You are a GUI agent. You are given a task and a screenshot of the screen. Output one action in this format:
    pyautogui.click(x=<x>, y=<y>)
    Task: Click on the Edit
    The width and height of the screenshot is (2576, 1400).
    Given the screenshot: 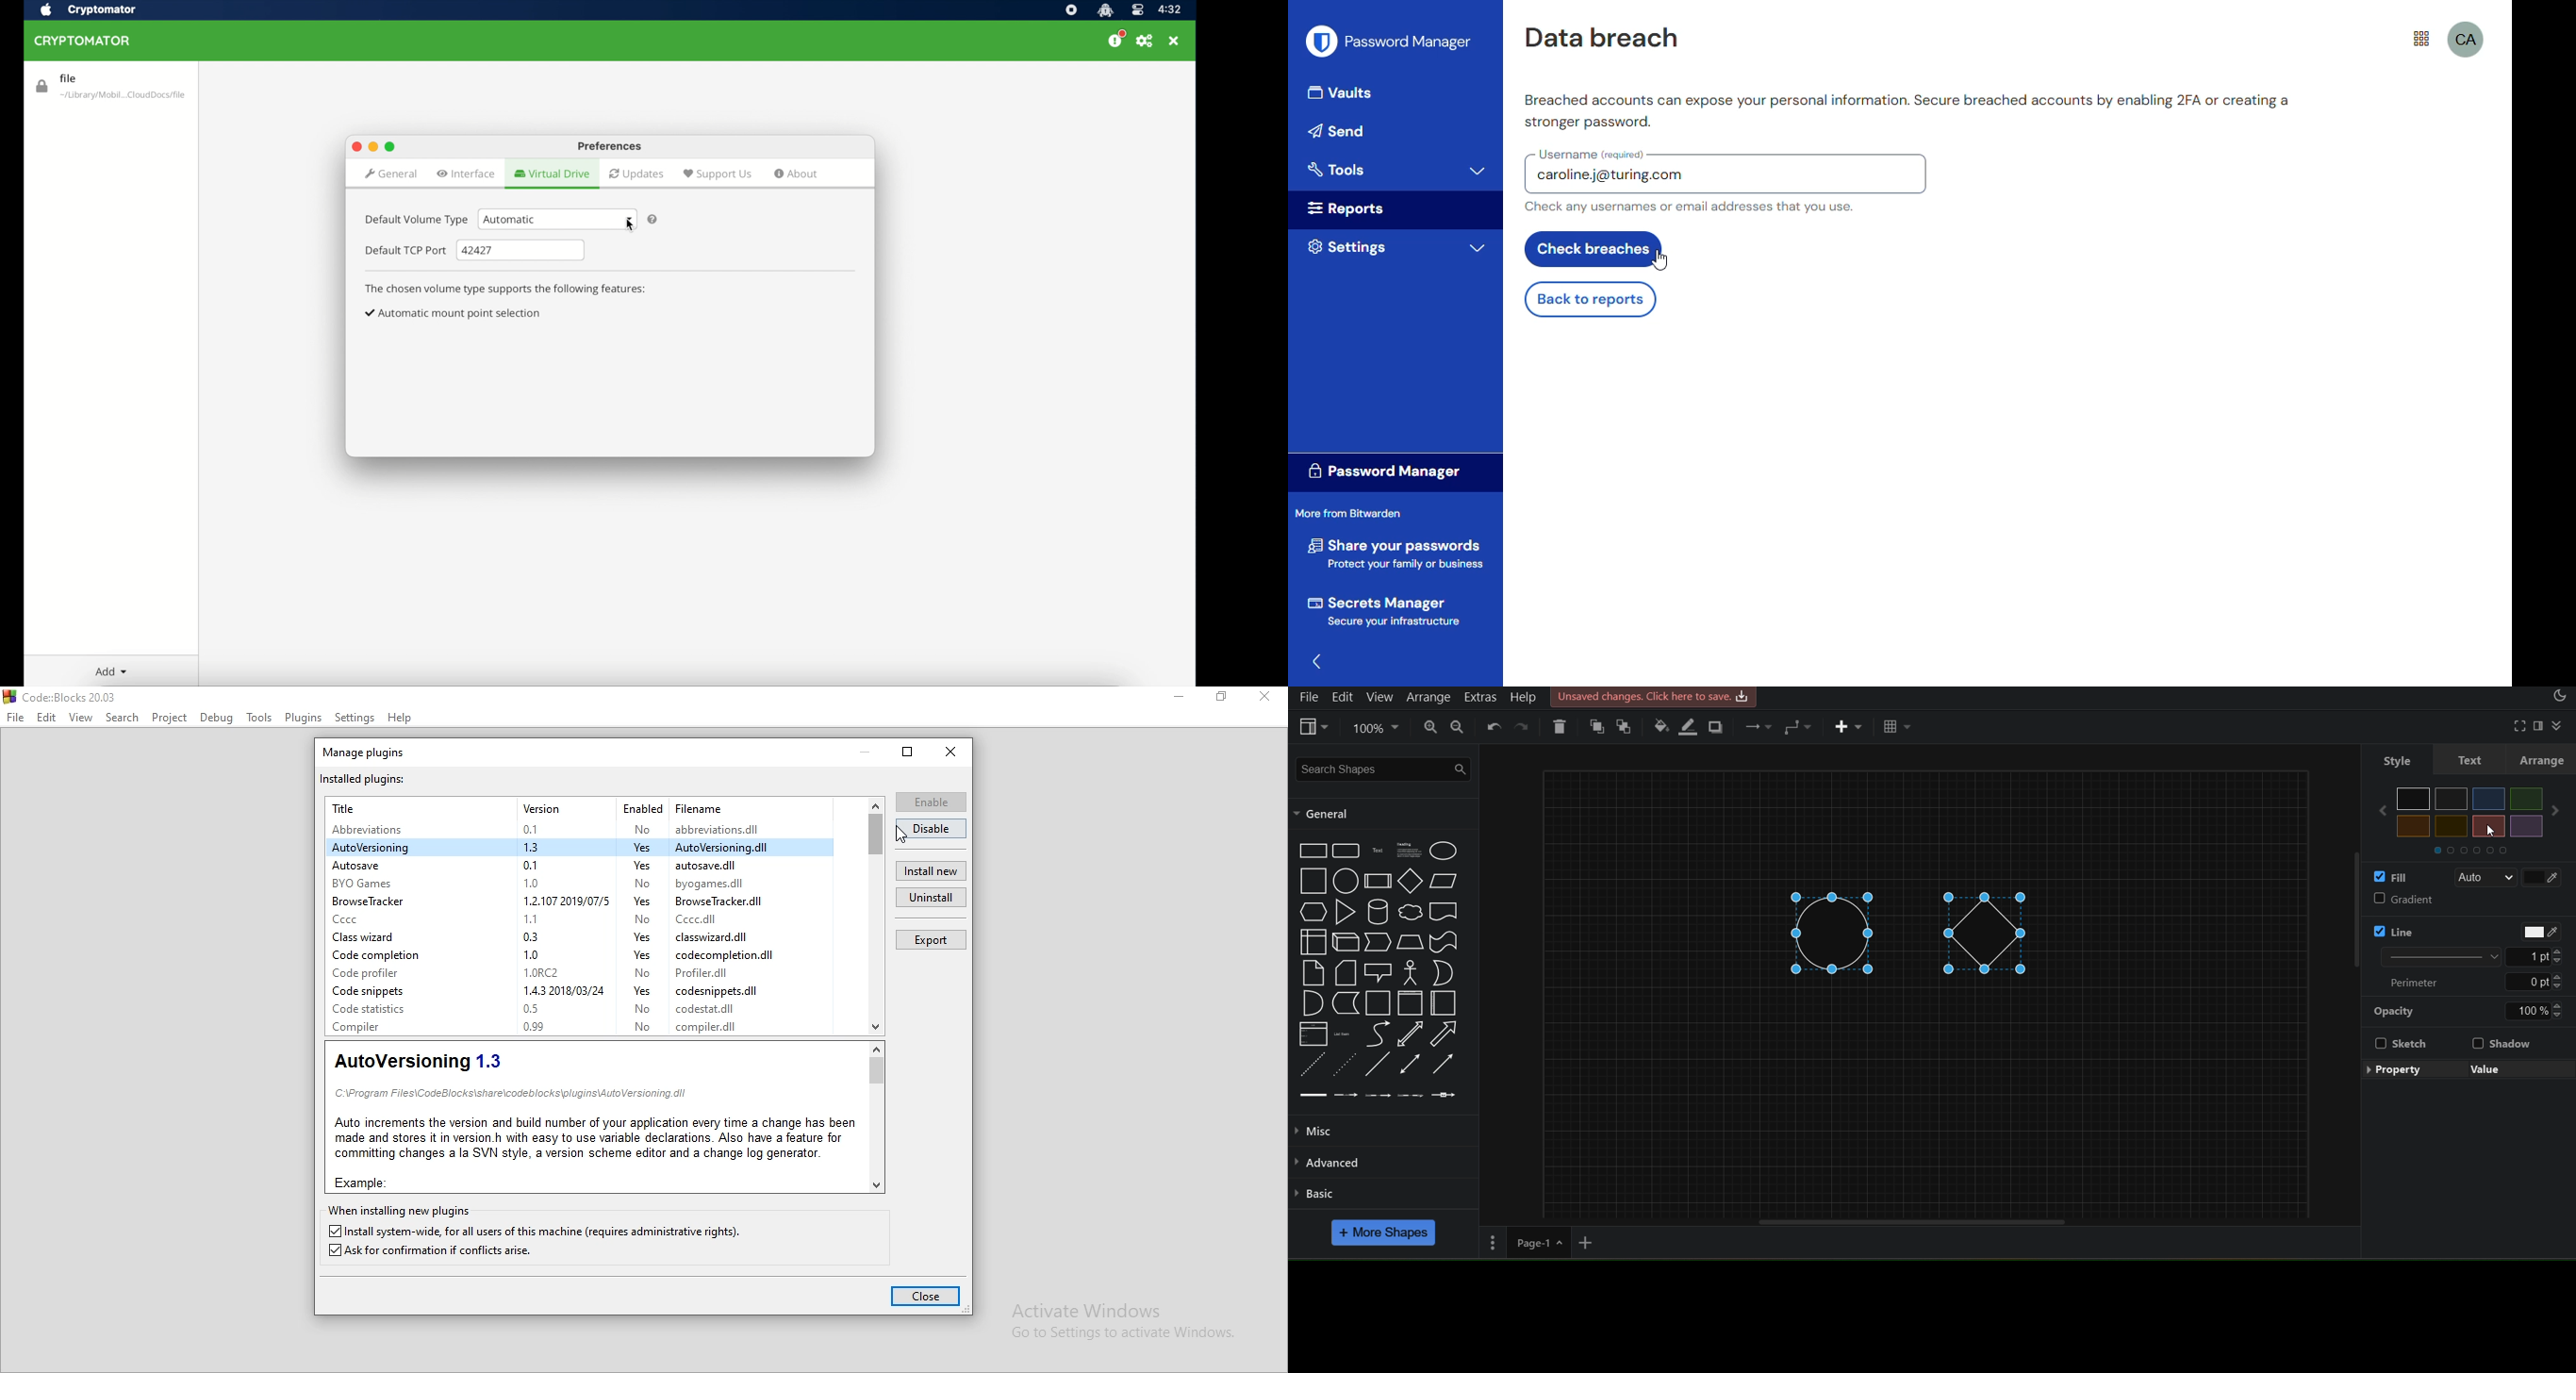 What is the action you would take?
    pyautogui.click(x=46, y=718)
    